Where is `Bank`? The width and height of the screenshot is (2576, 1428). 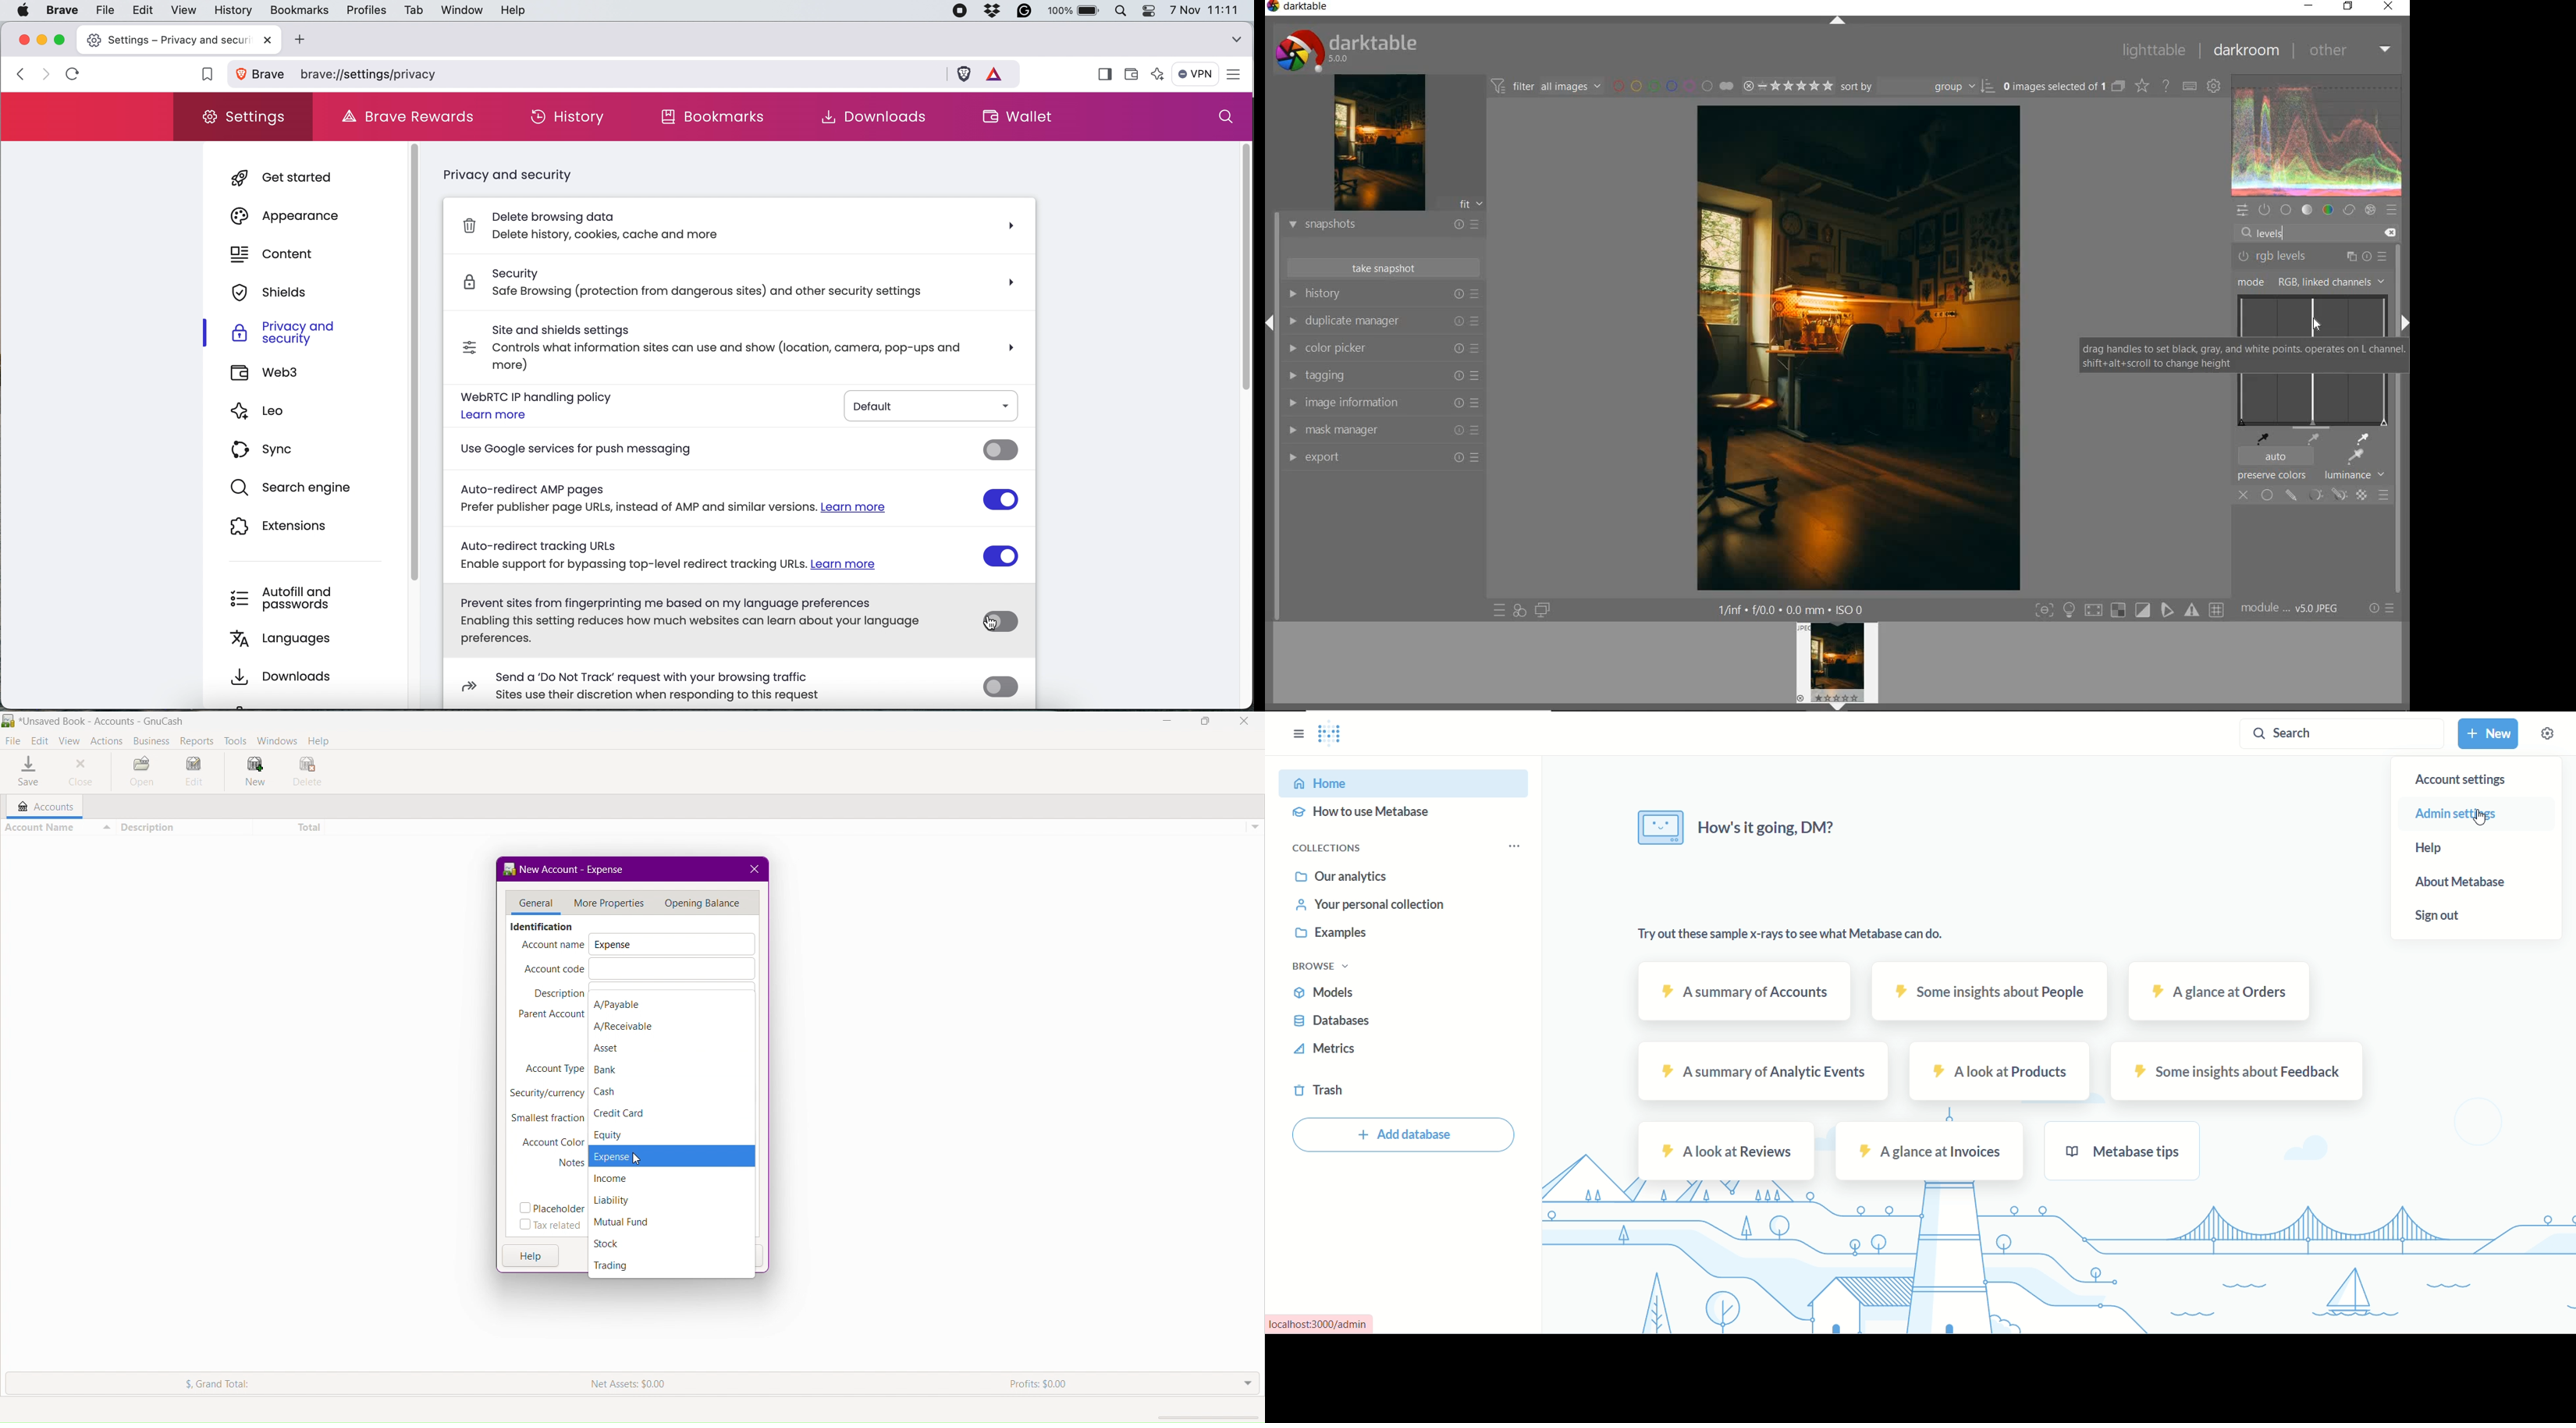 Bank is located at coordinates (610, 1071).